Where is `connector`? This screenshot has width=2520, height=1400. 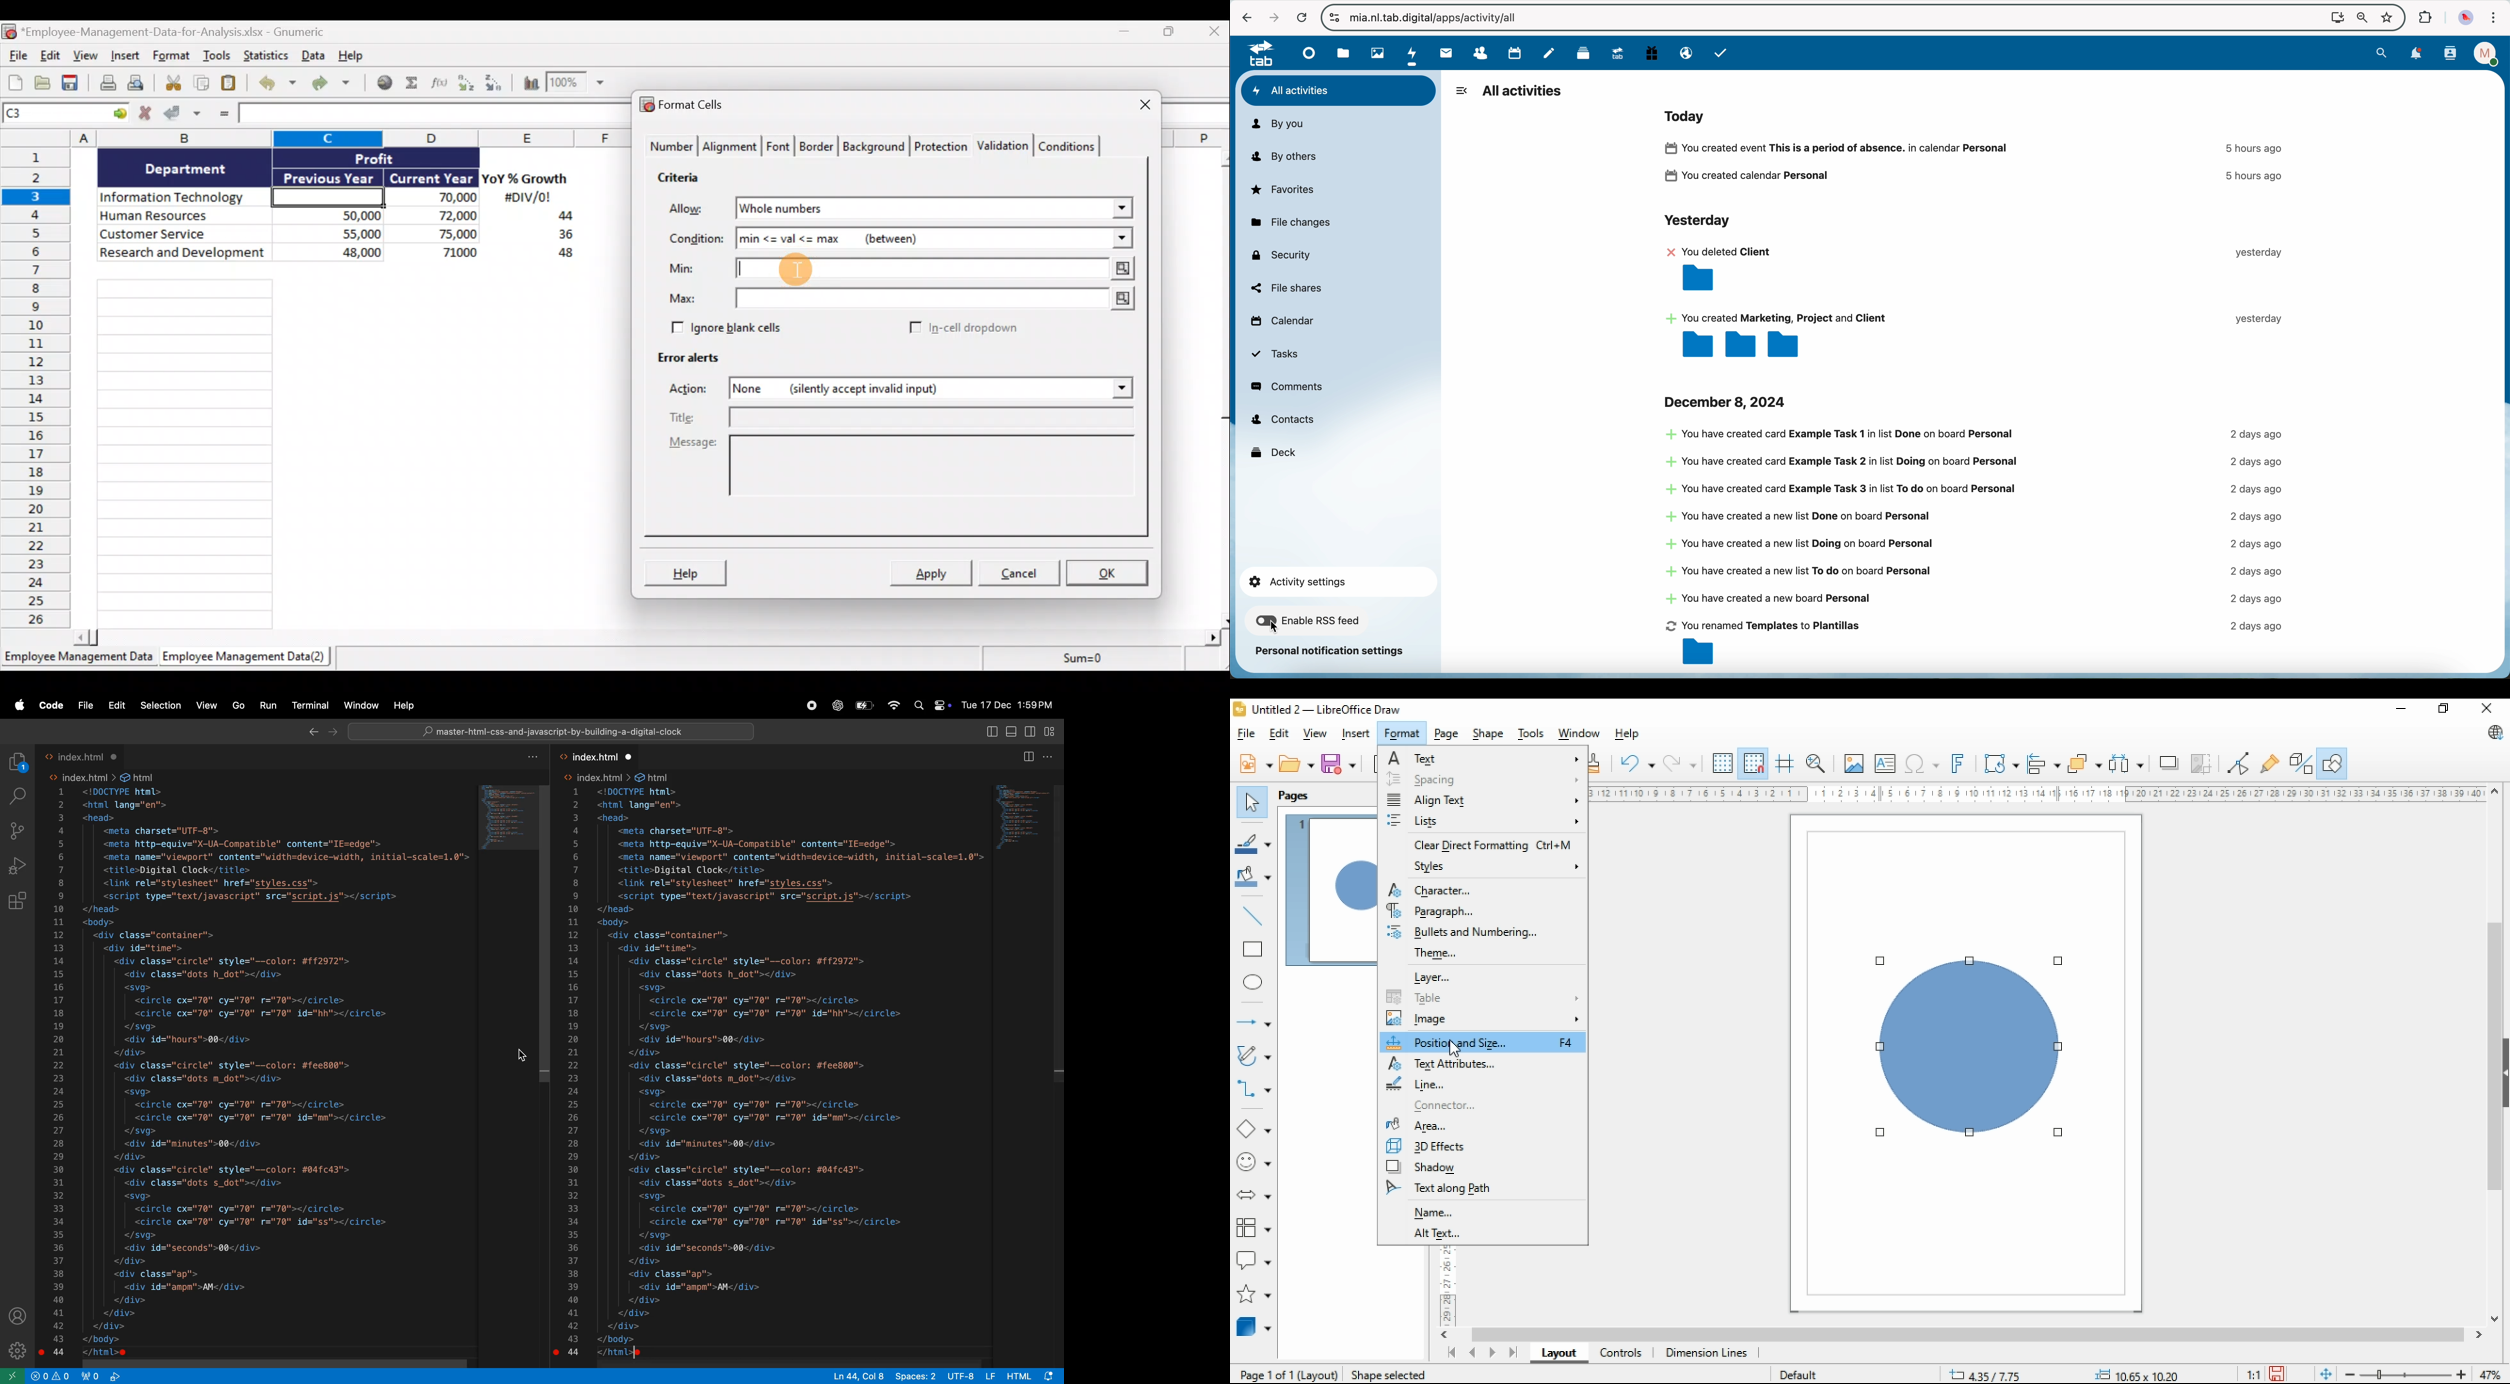 connector is located at coordinates (1449, 1104).